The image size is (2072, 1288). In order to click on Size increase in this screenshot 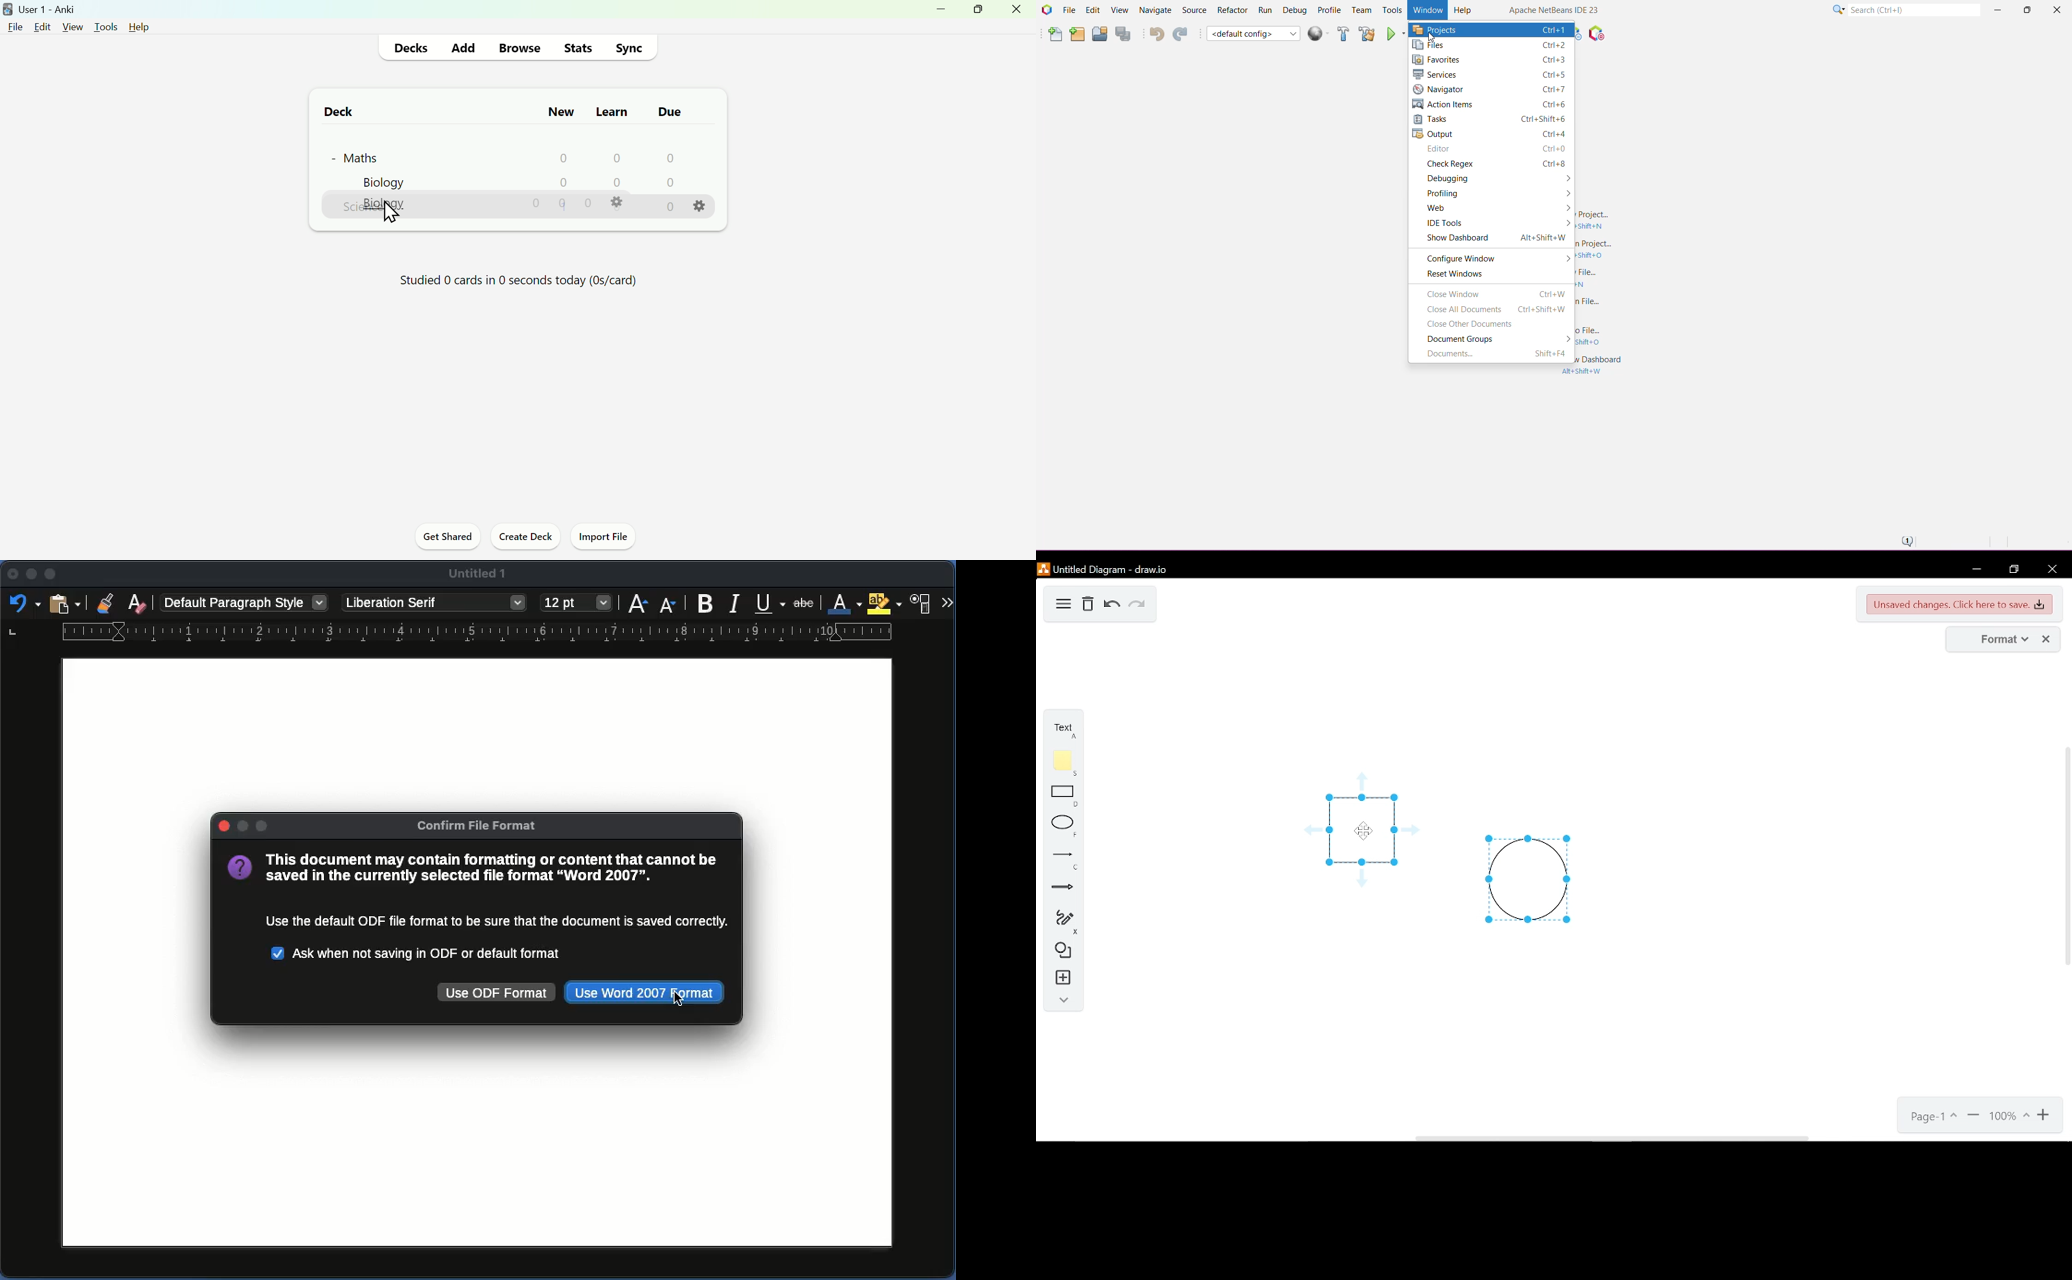, I will do `click(640, 603)`.